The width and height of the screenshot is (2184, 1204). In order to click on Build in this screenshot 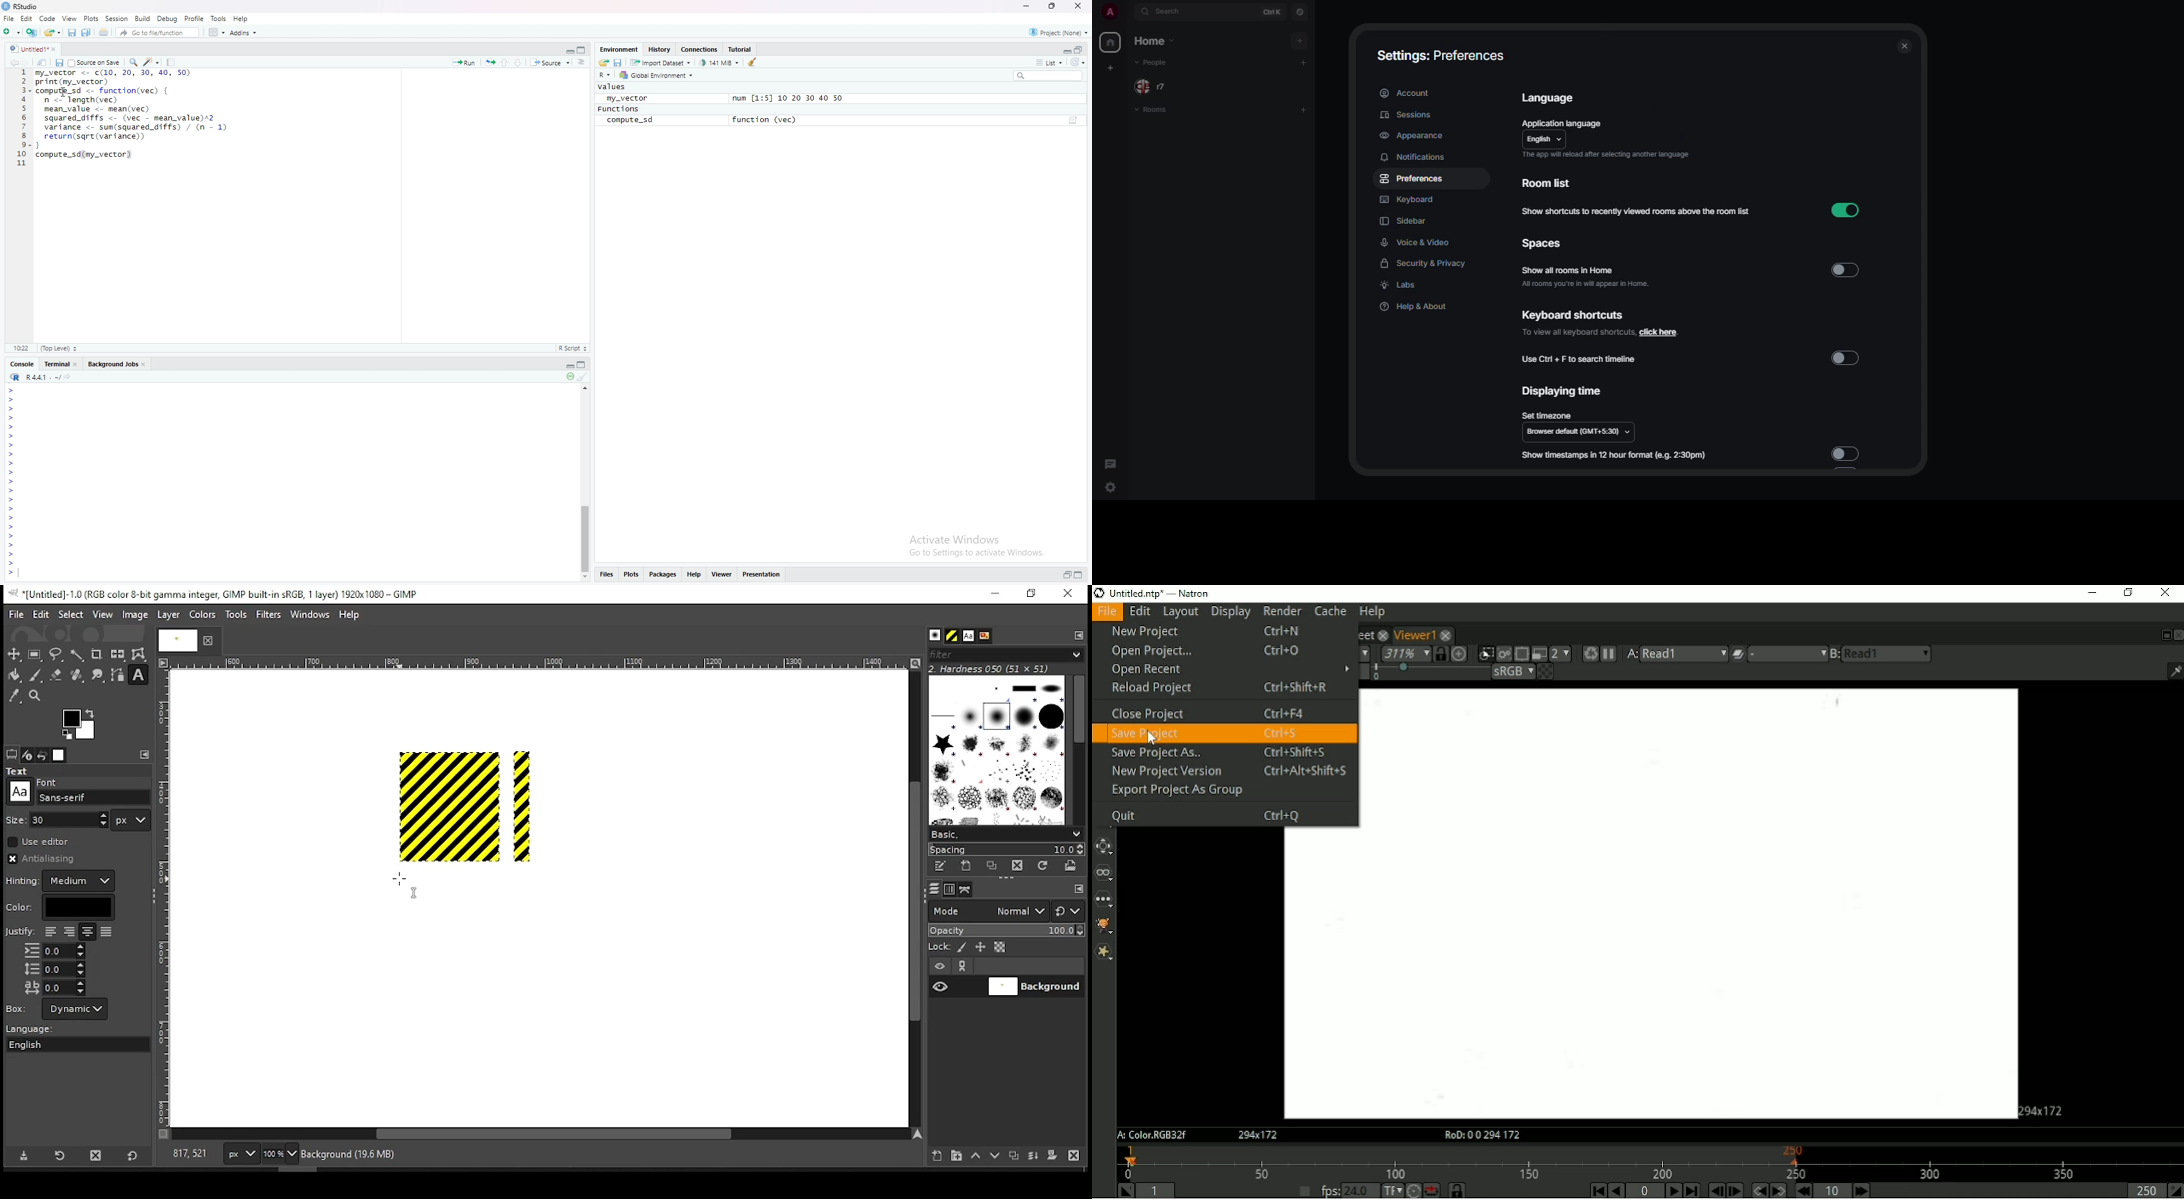, I will do `click(142, 18)`.